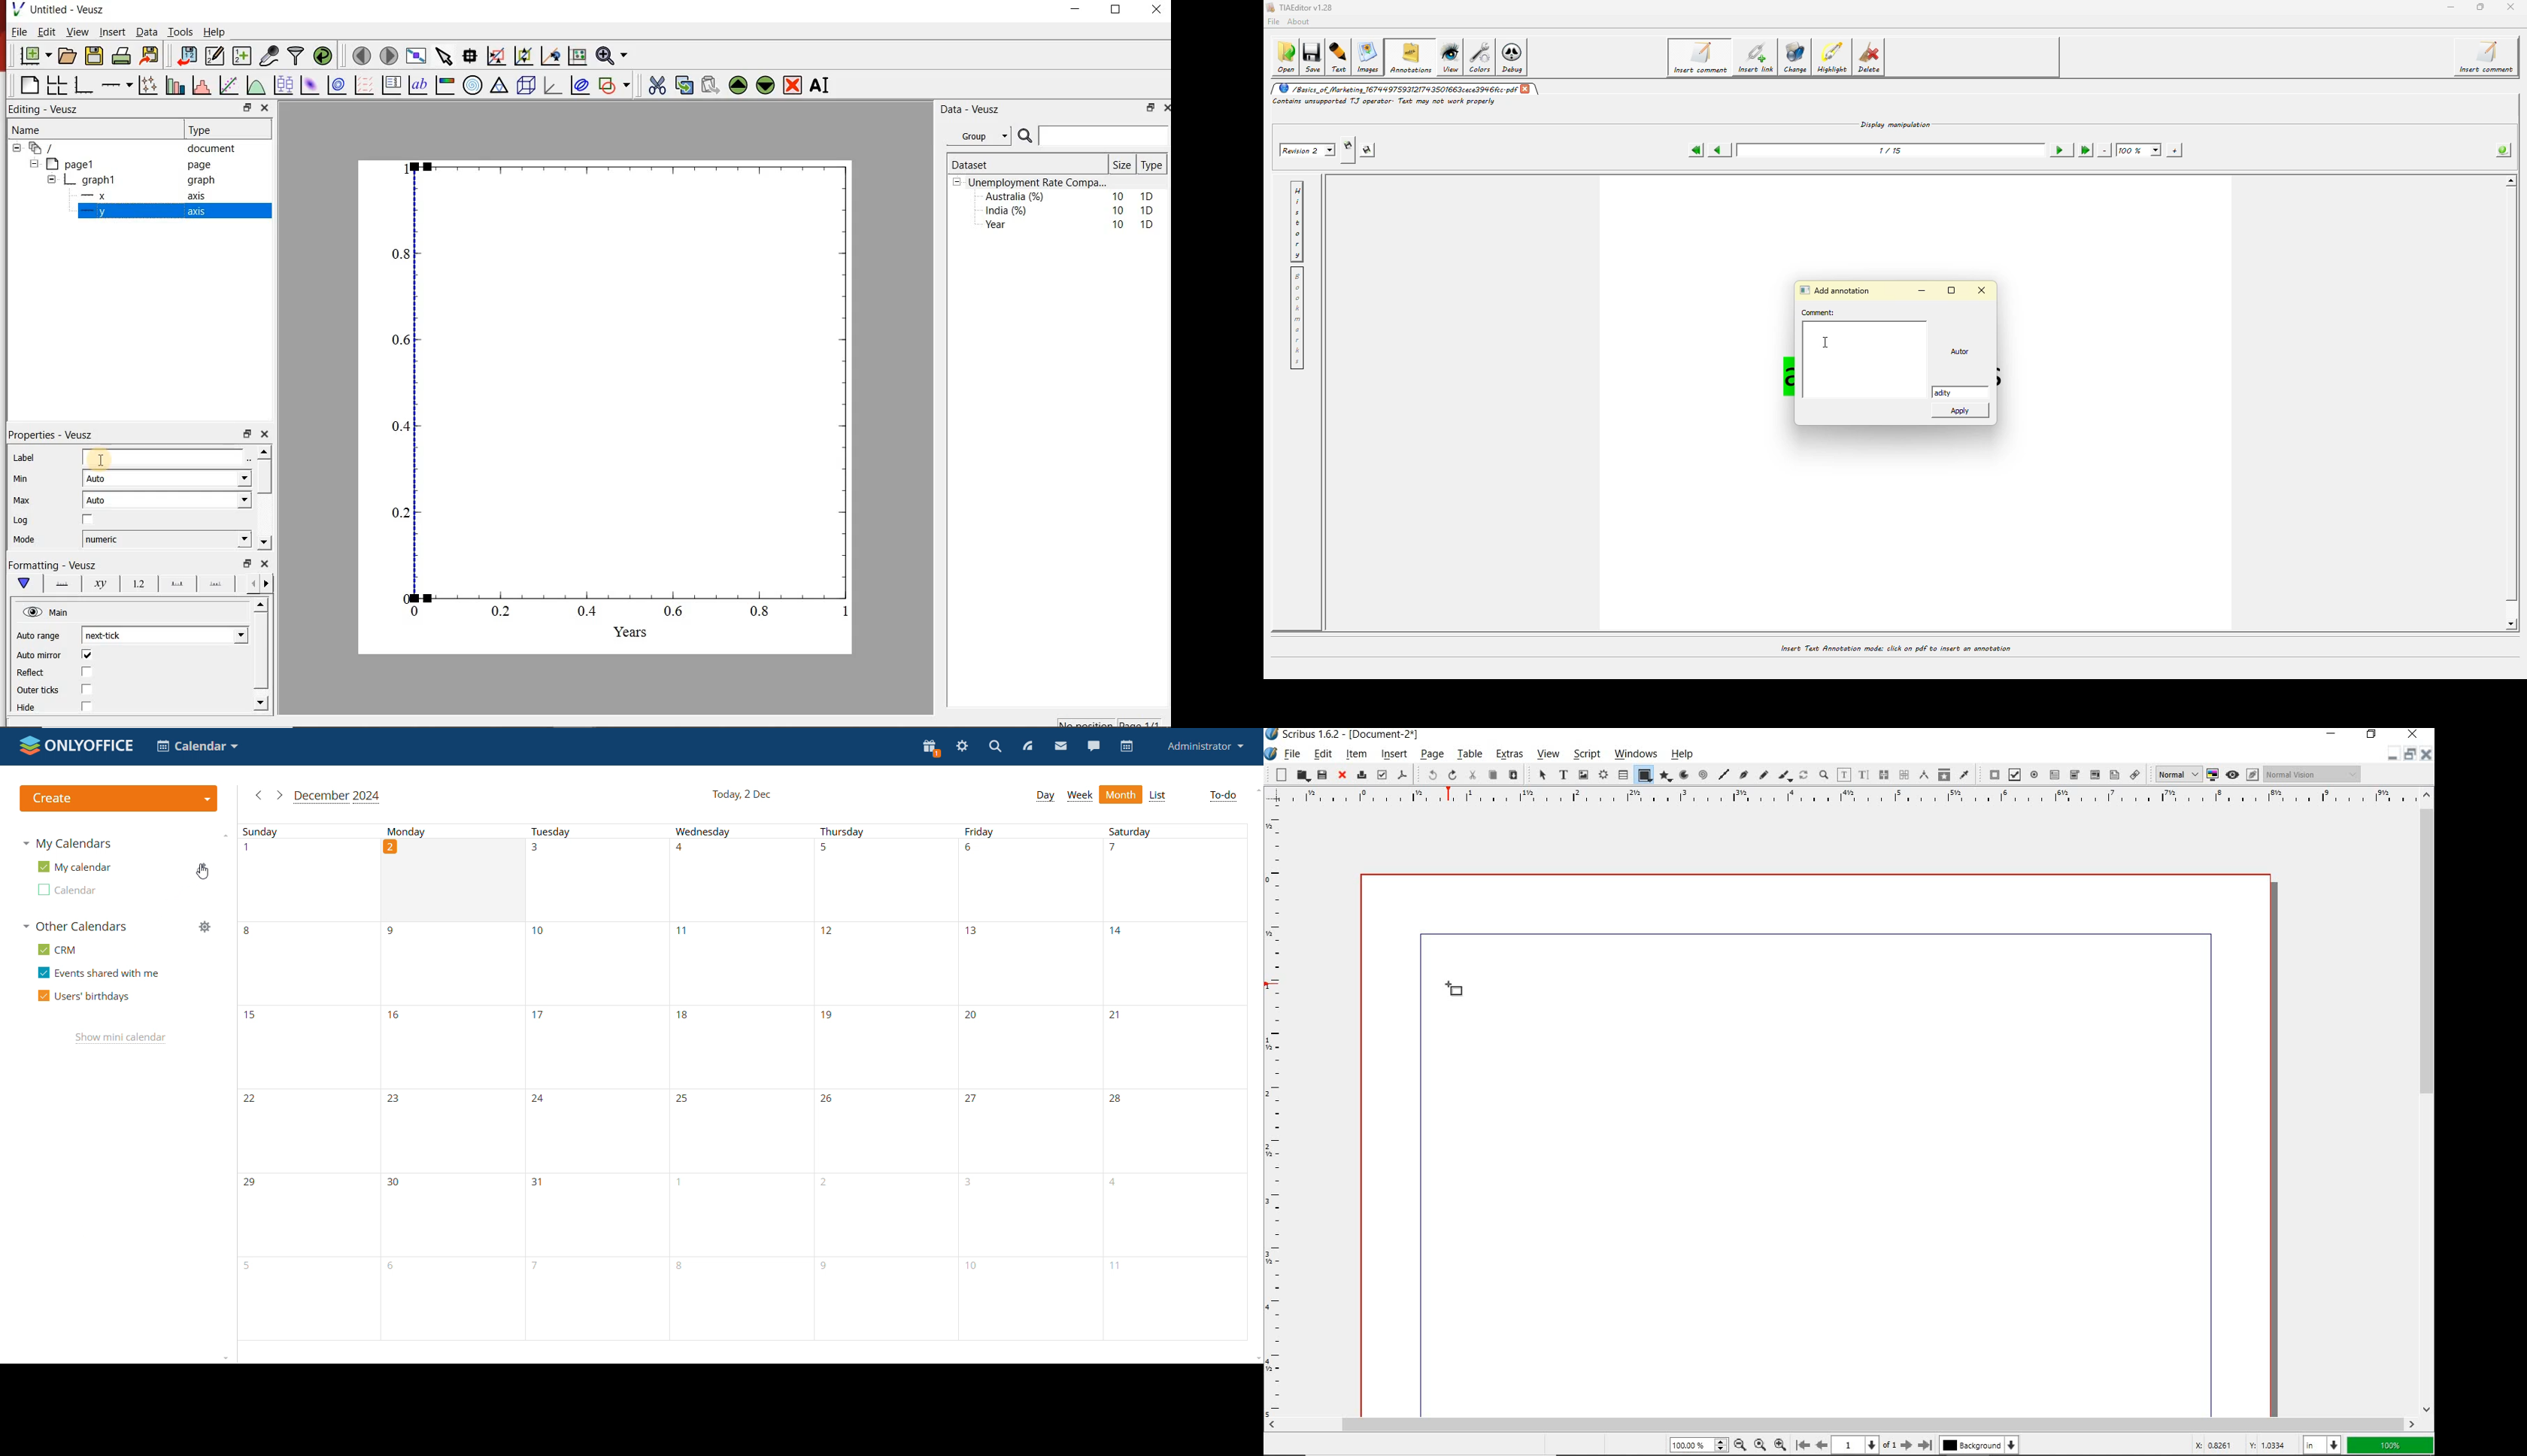  I want to click on checkbox, so click(86, 706).